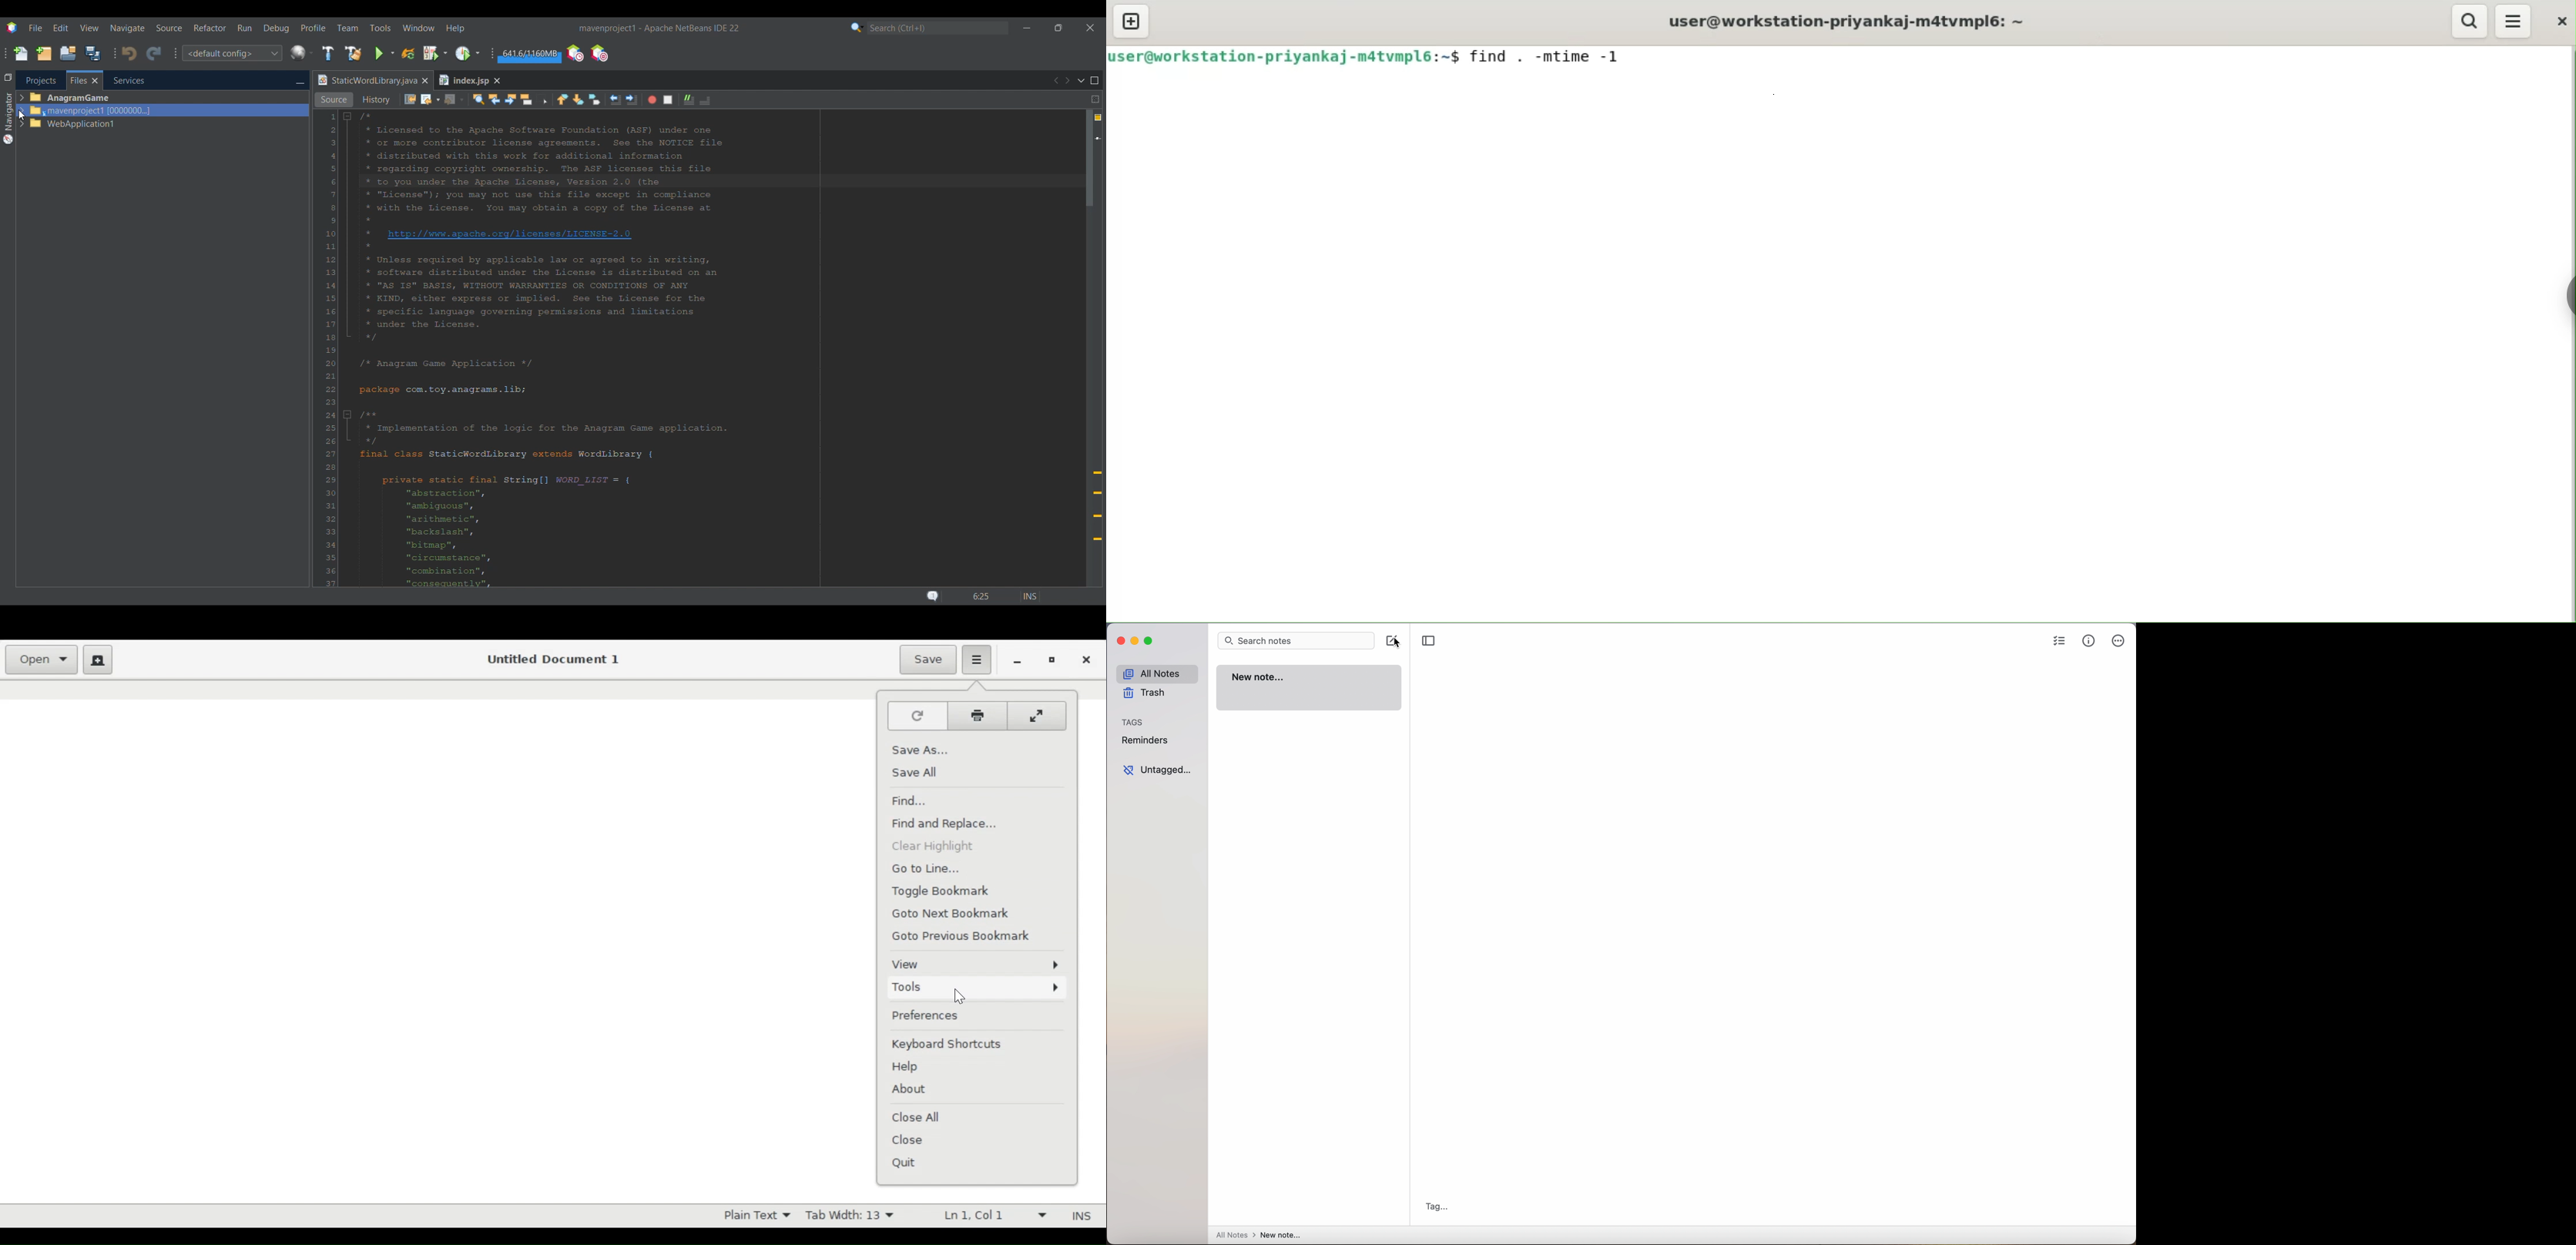 This screenshot has height=1260, width=2576. Describe the element at coordinates (595, 99) in the screenshot. I see `Toggle bookmark` at that location.